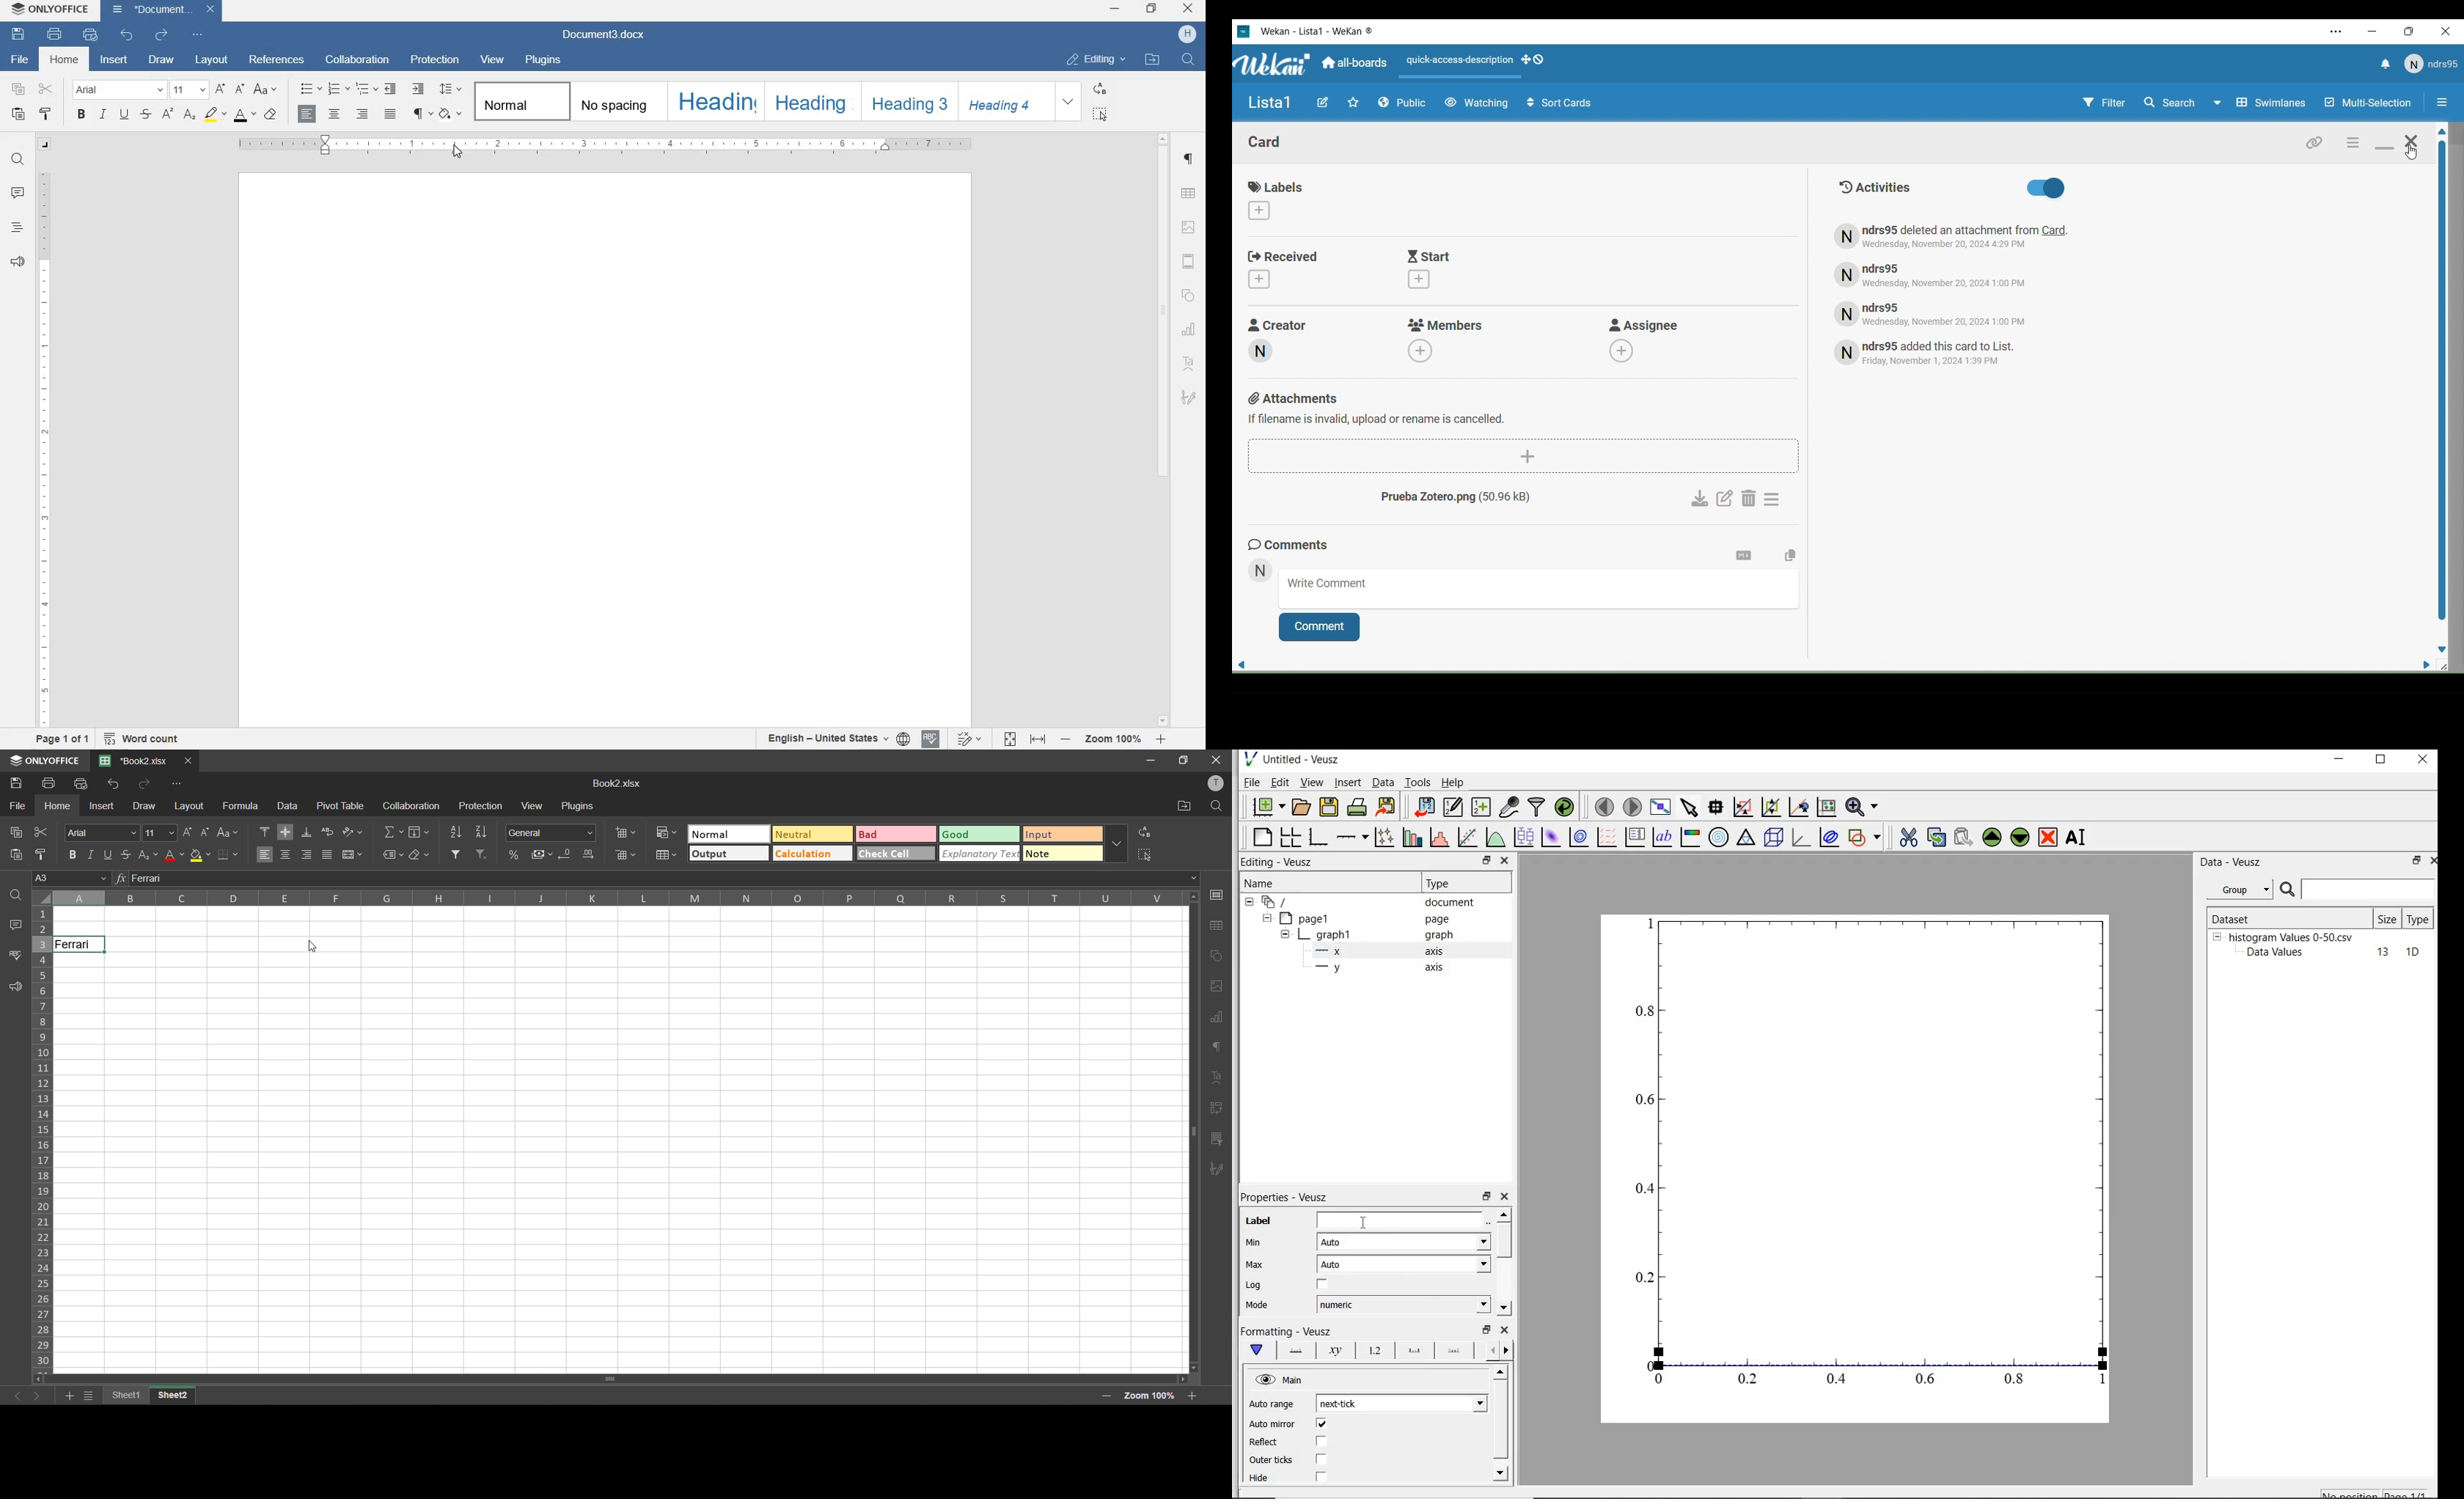  Describe the element at coordinates (391, 832) in the screenshot. I see `summation` at that location.